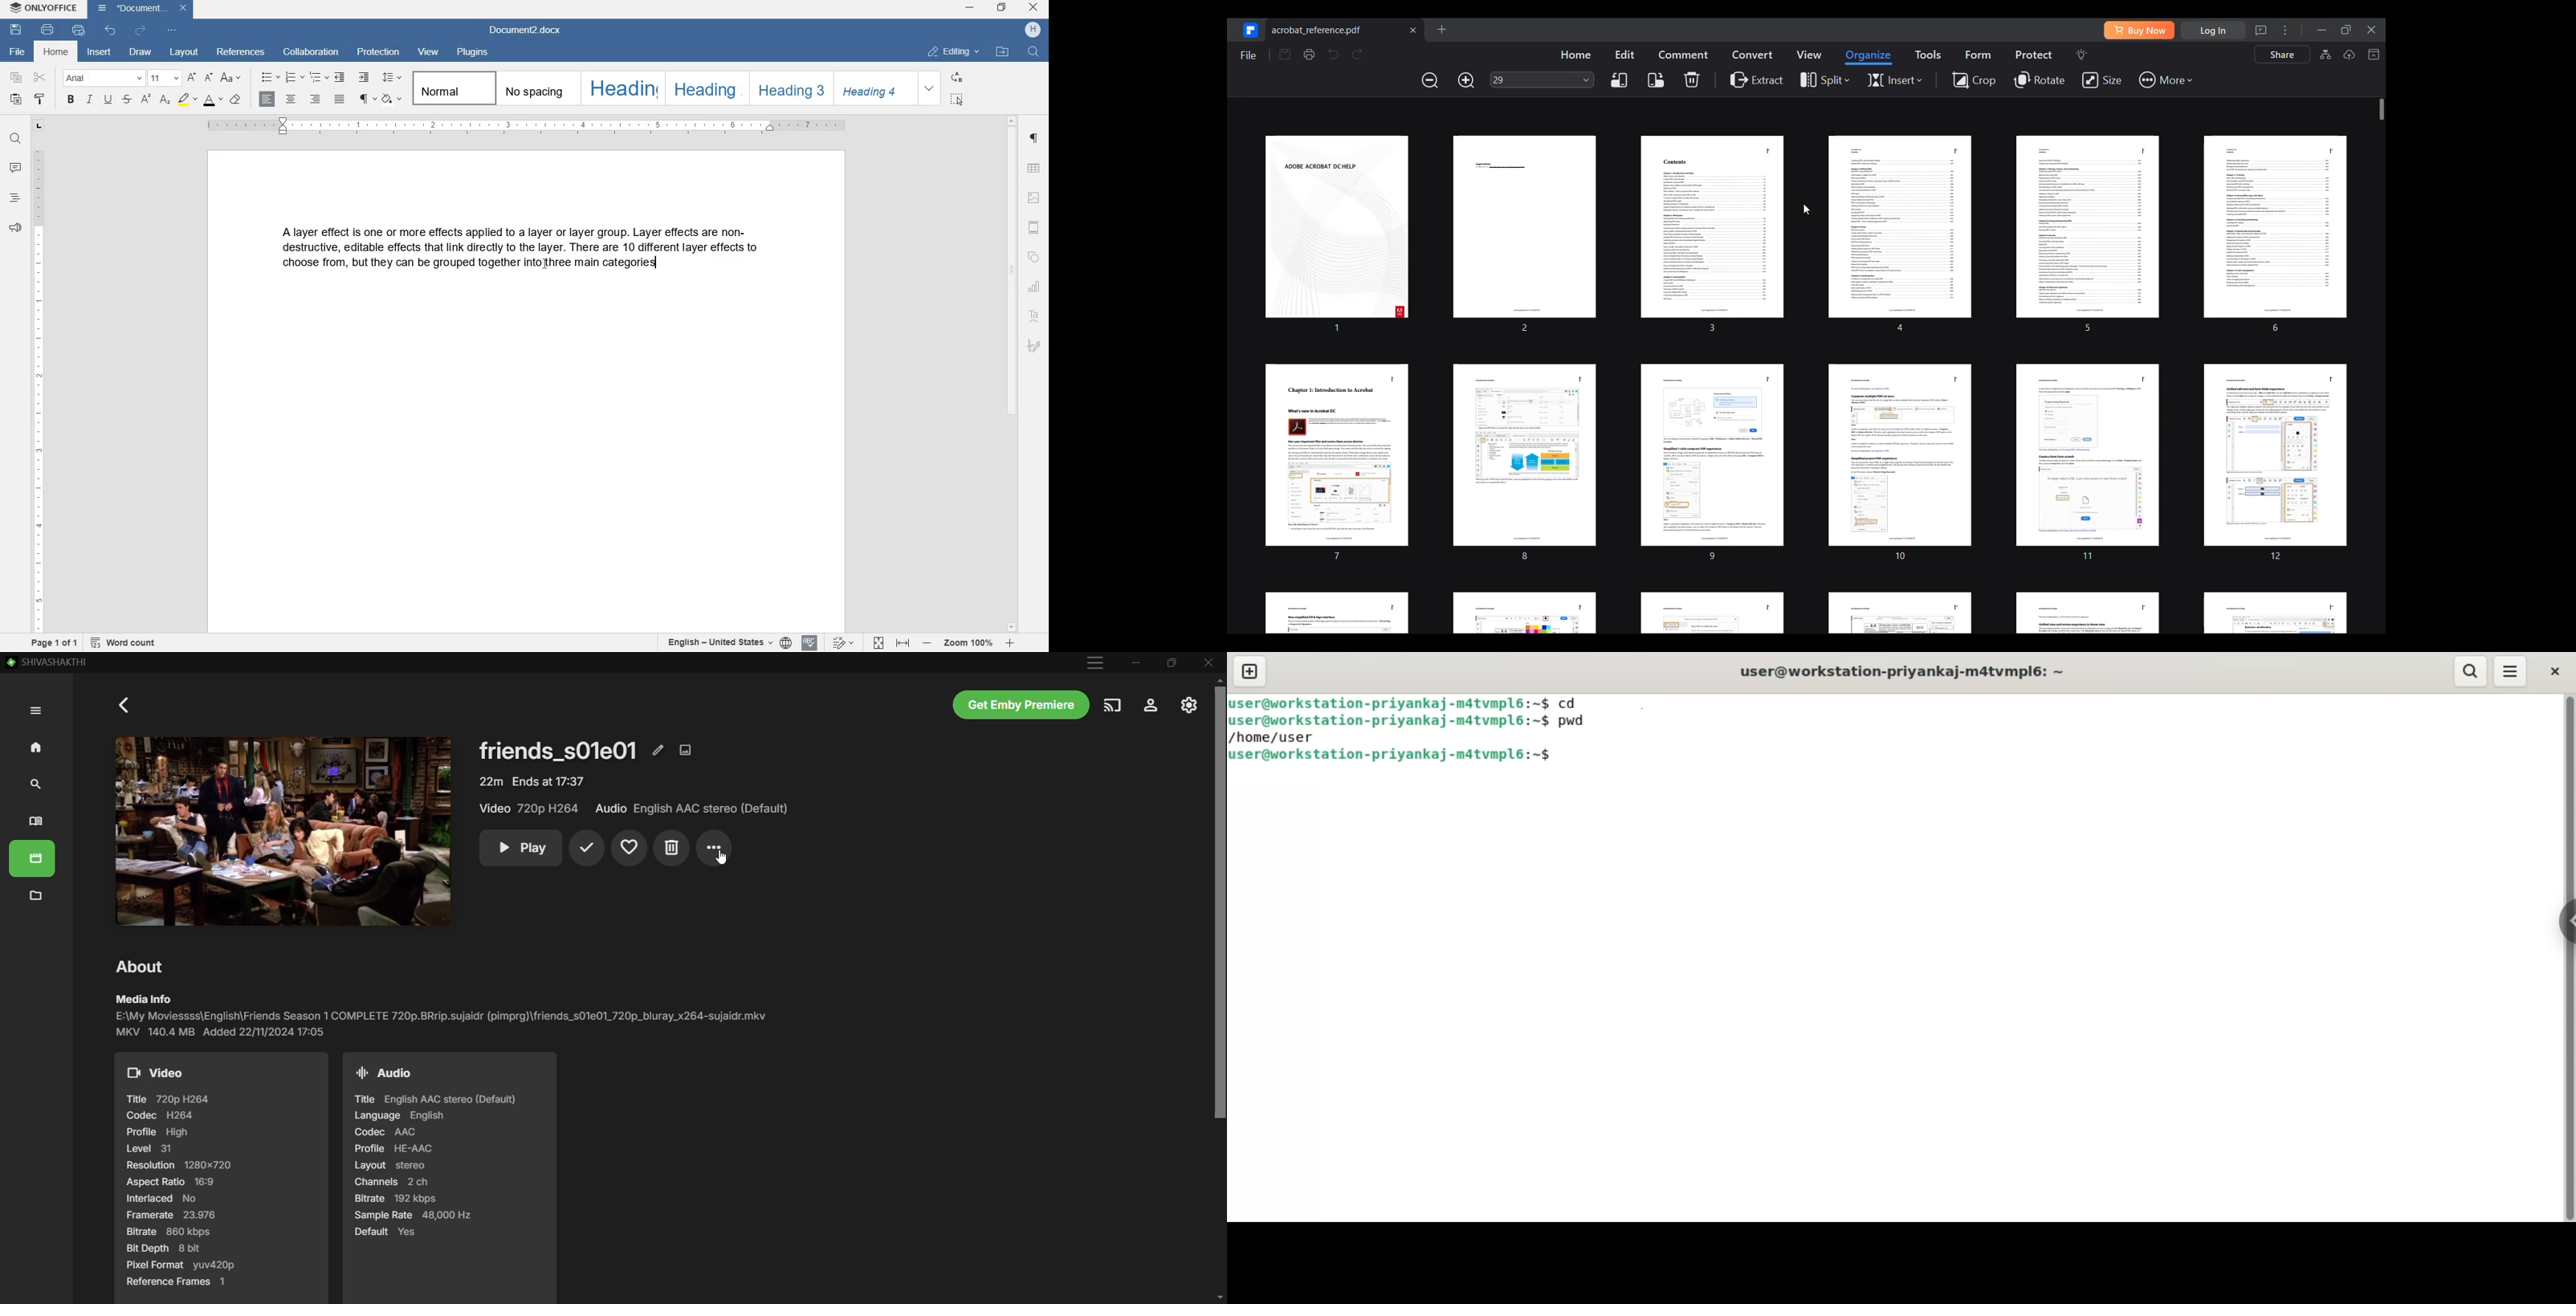 This screenshot has width=2576, height=1316. Describe the element at coordinates (16, 78) in the screenshot. I see `copy` at that location.